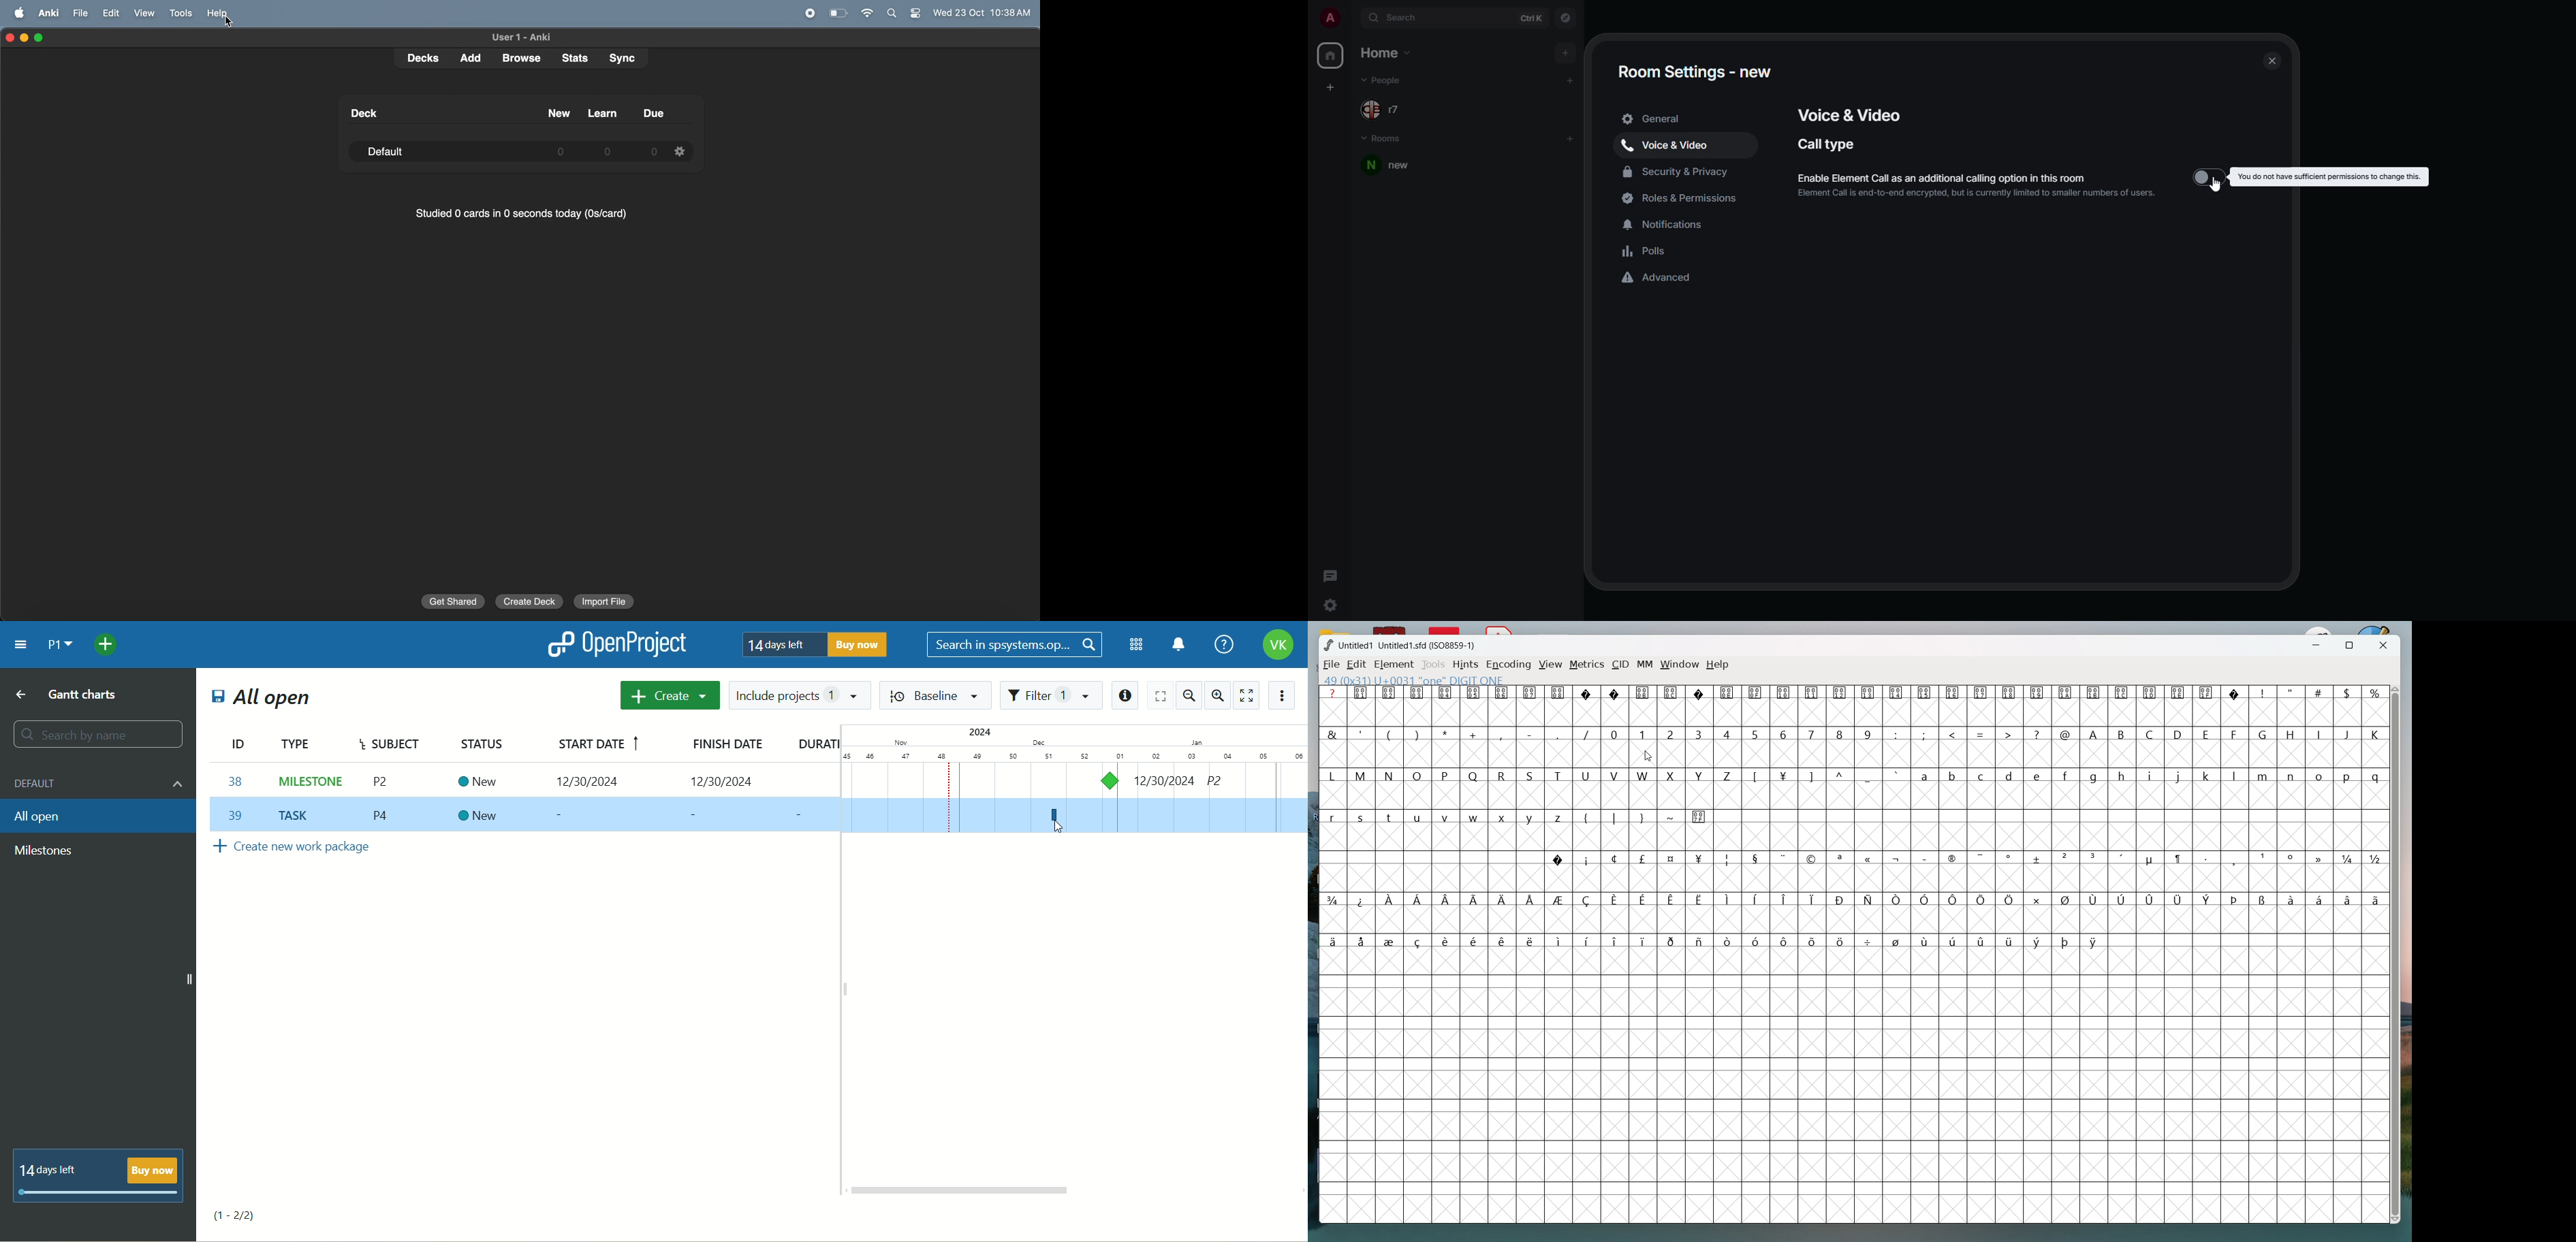 Image resolution: width=2576 pixels, height=1260 pixels. I want to click on f, so click(2067, 775).